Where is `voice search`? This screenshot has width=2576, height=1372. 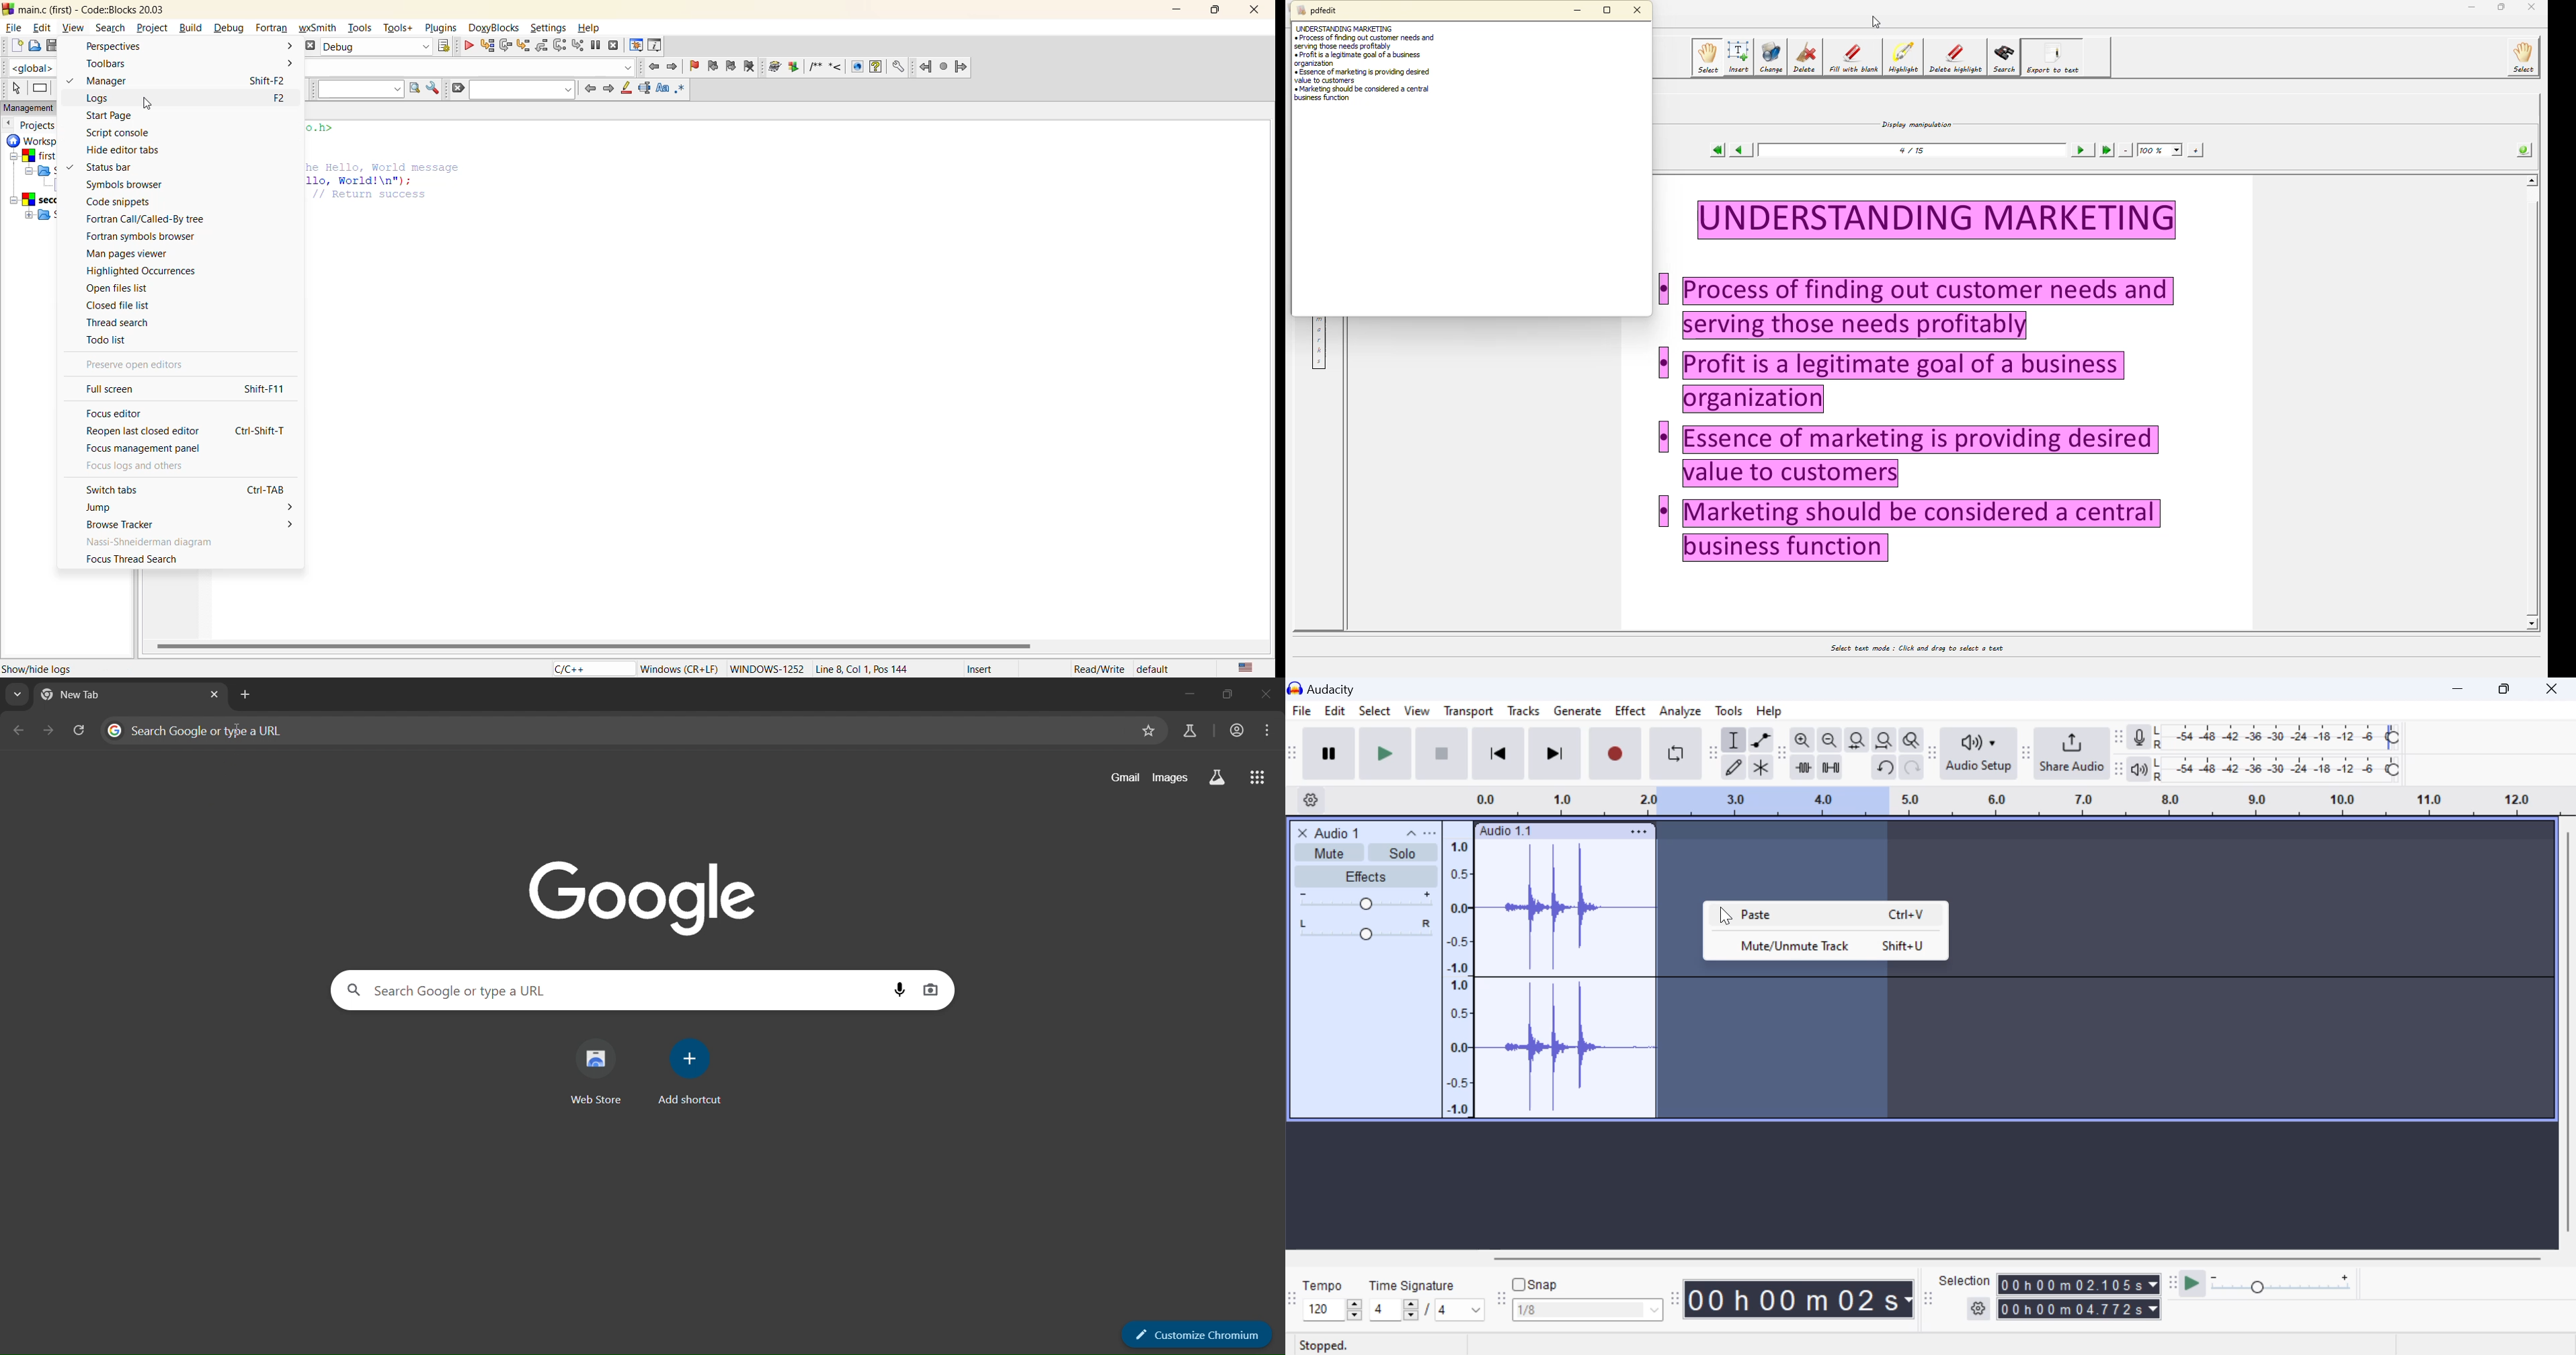 voice search is located at coordinates (899, 991).